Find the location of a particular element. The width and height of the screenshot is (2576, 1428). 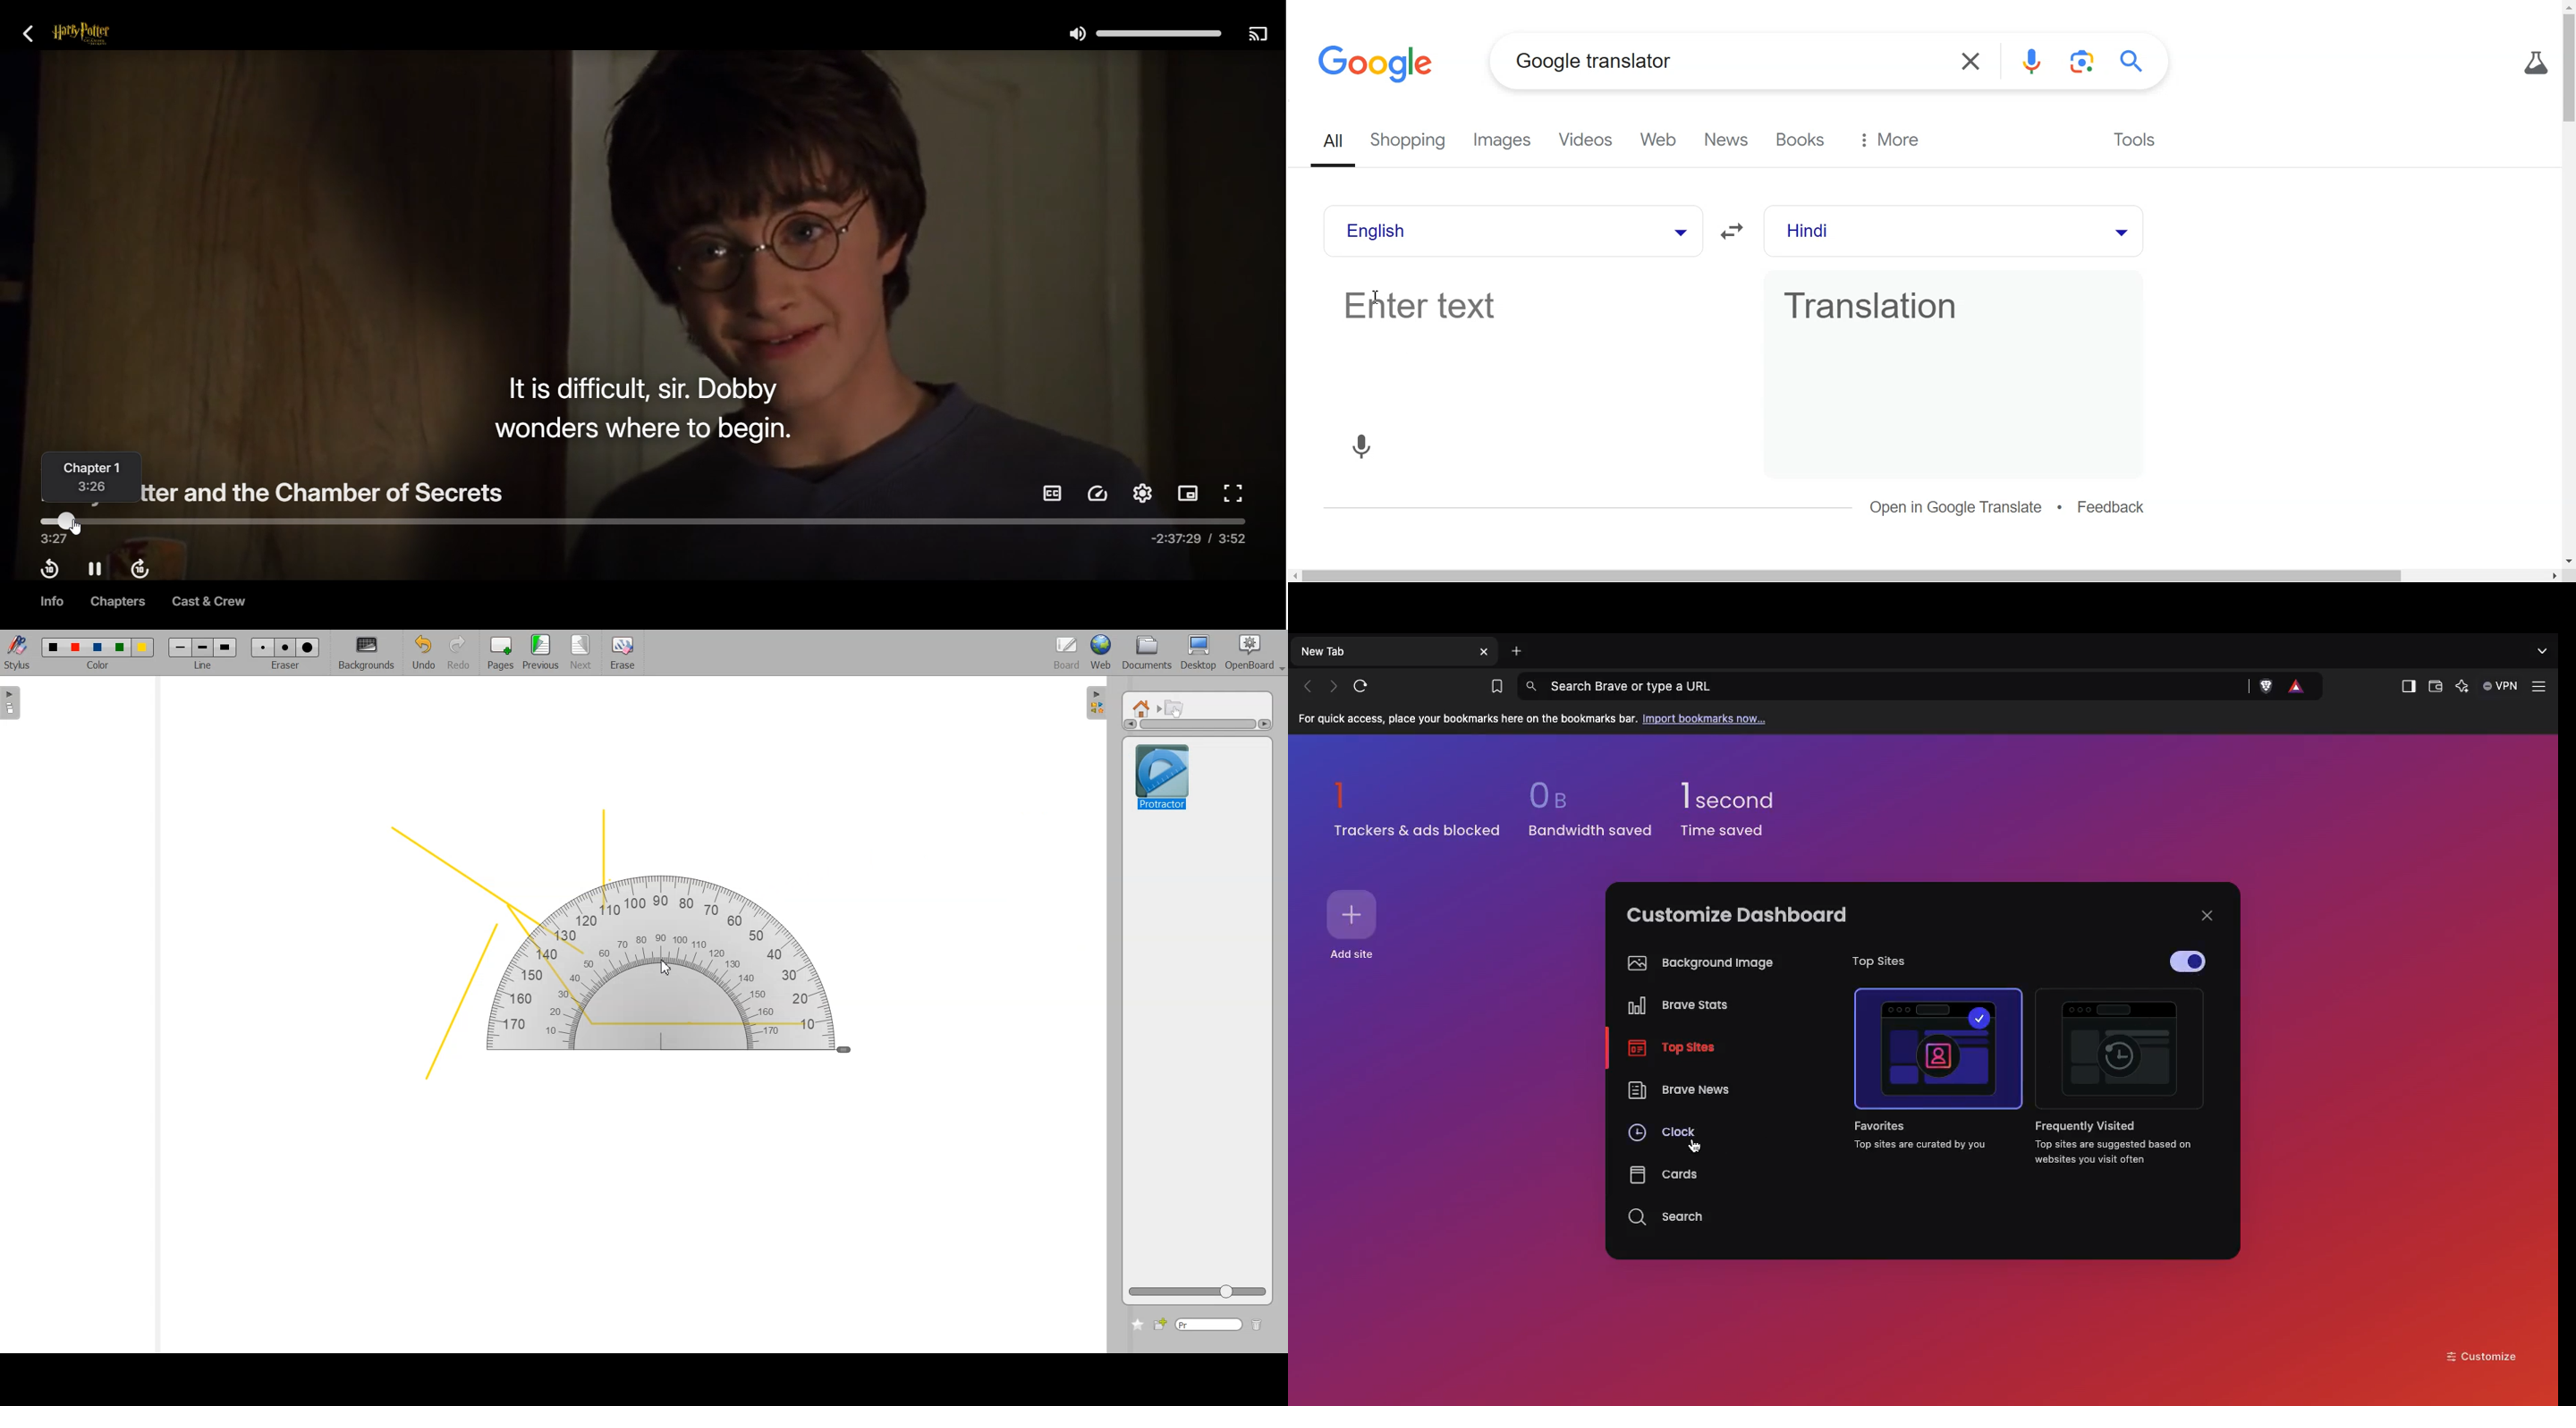

color is located at coordinates (99, 667).